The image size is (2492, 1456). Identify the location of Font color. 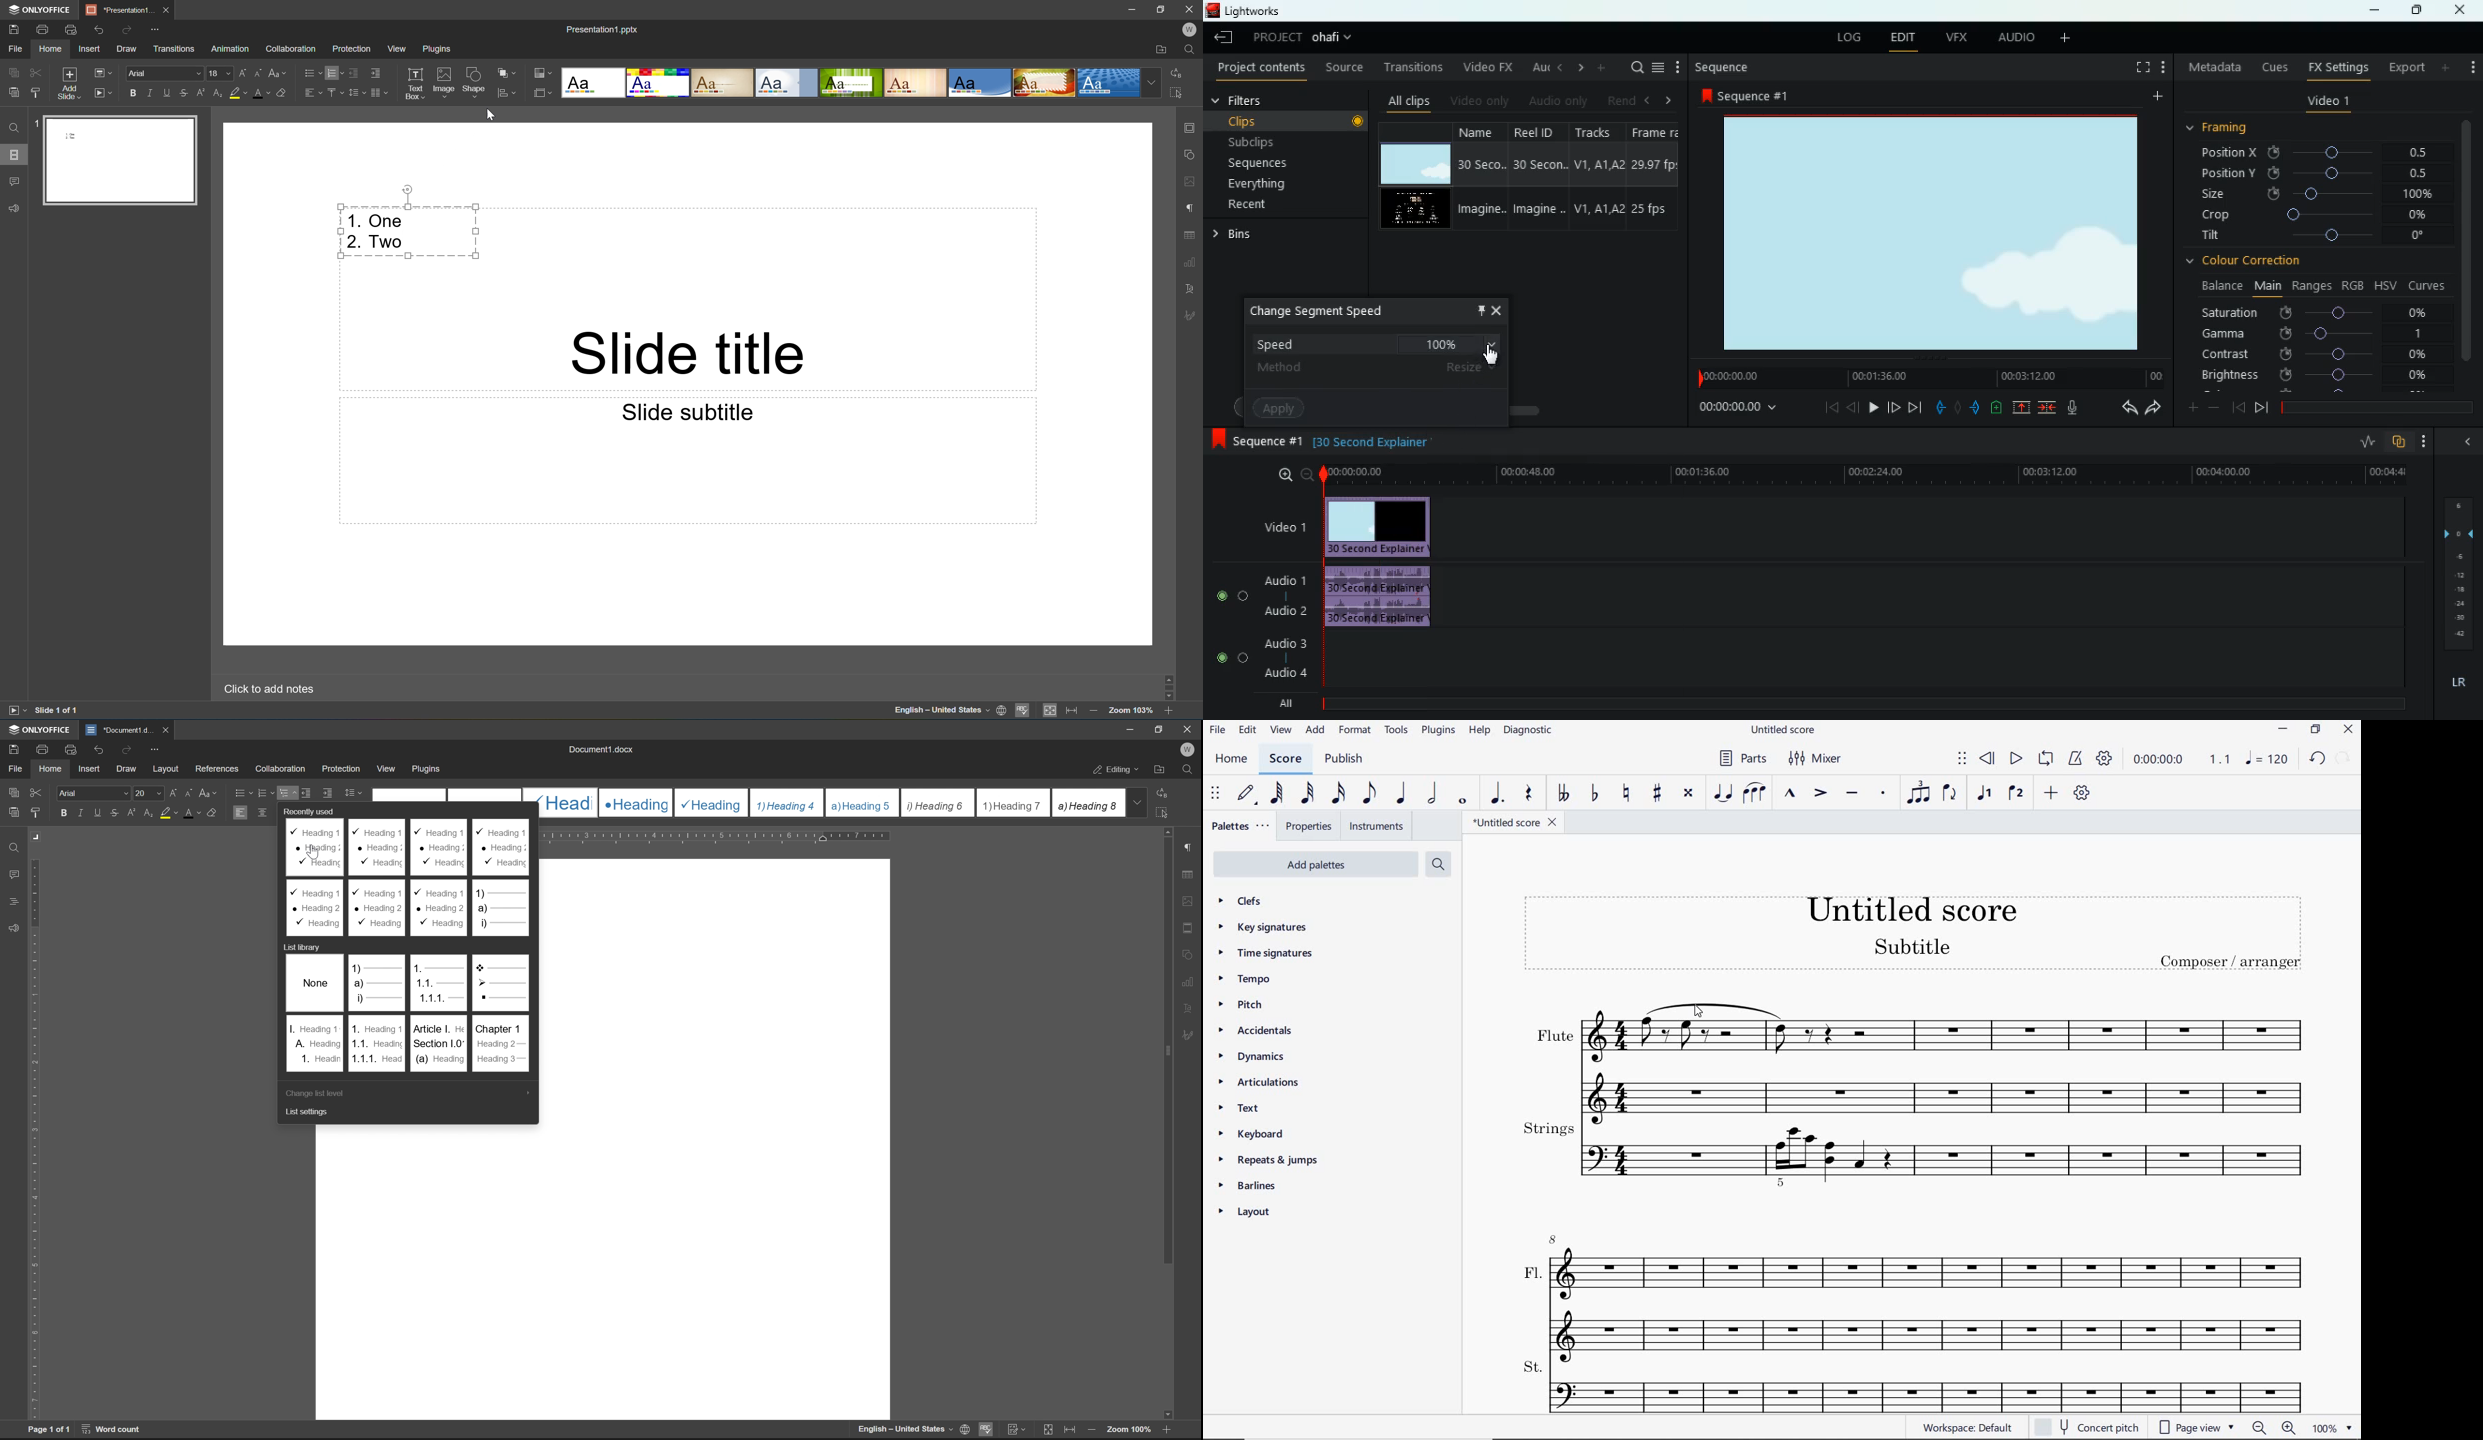
(260, 94).